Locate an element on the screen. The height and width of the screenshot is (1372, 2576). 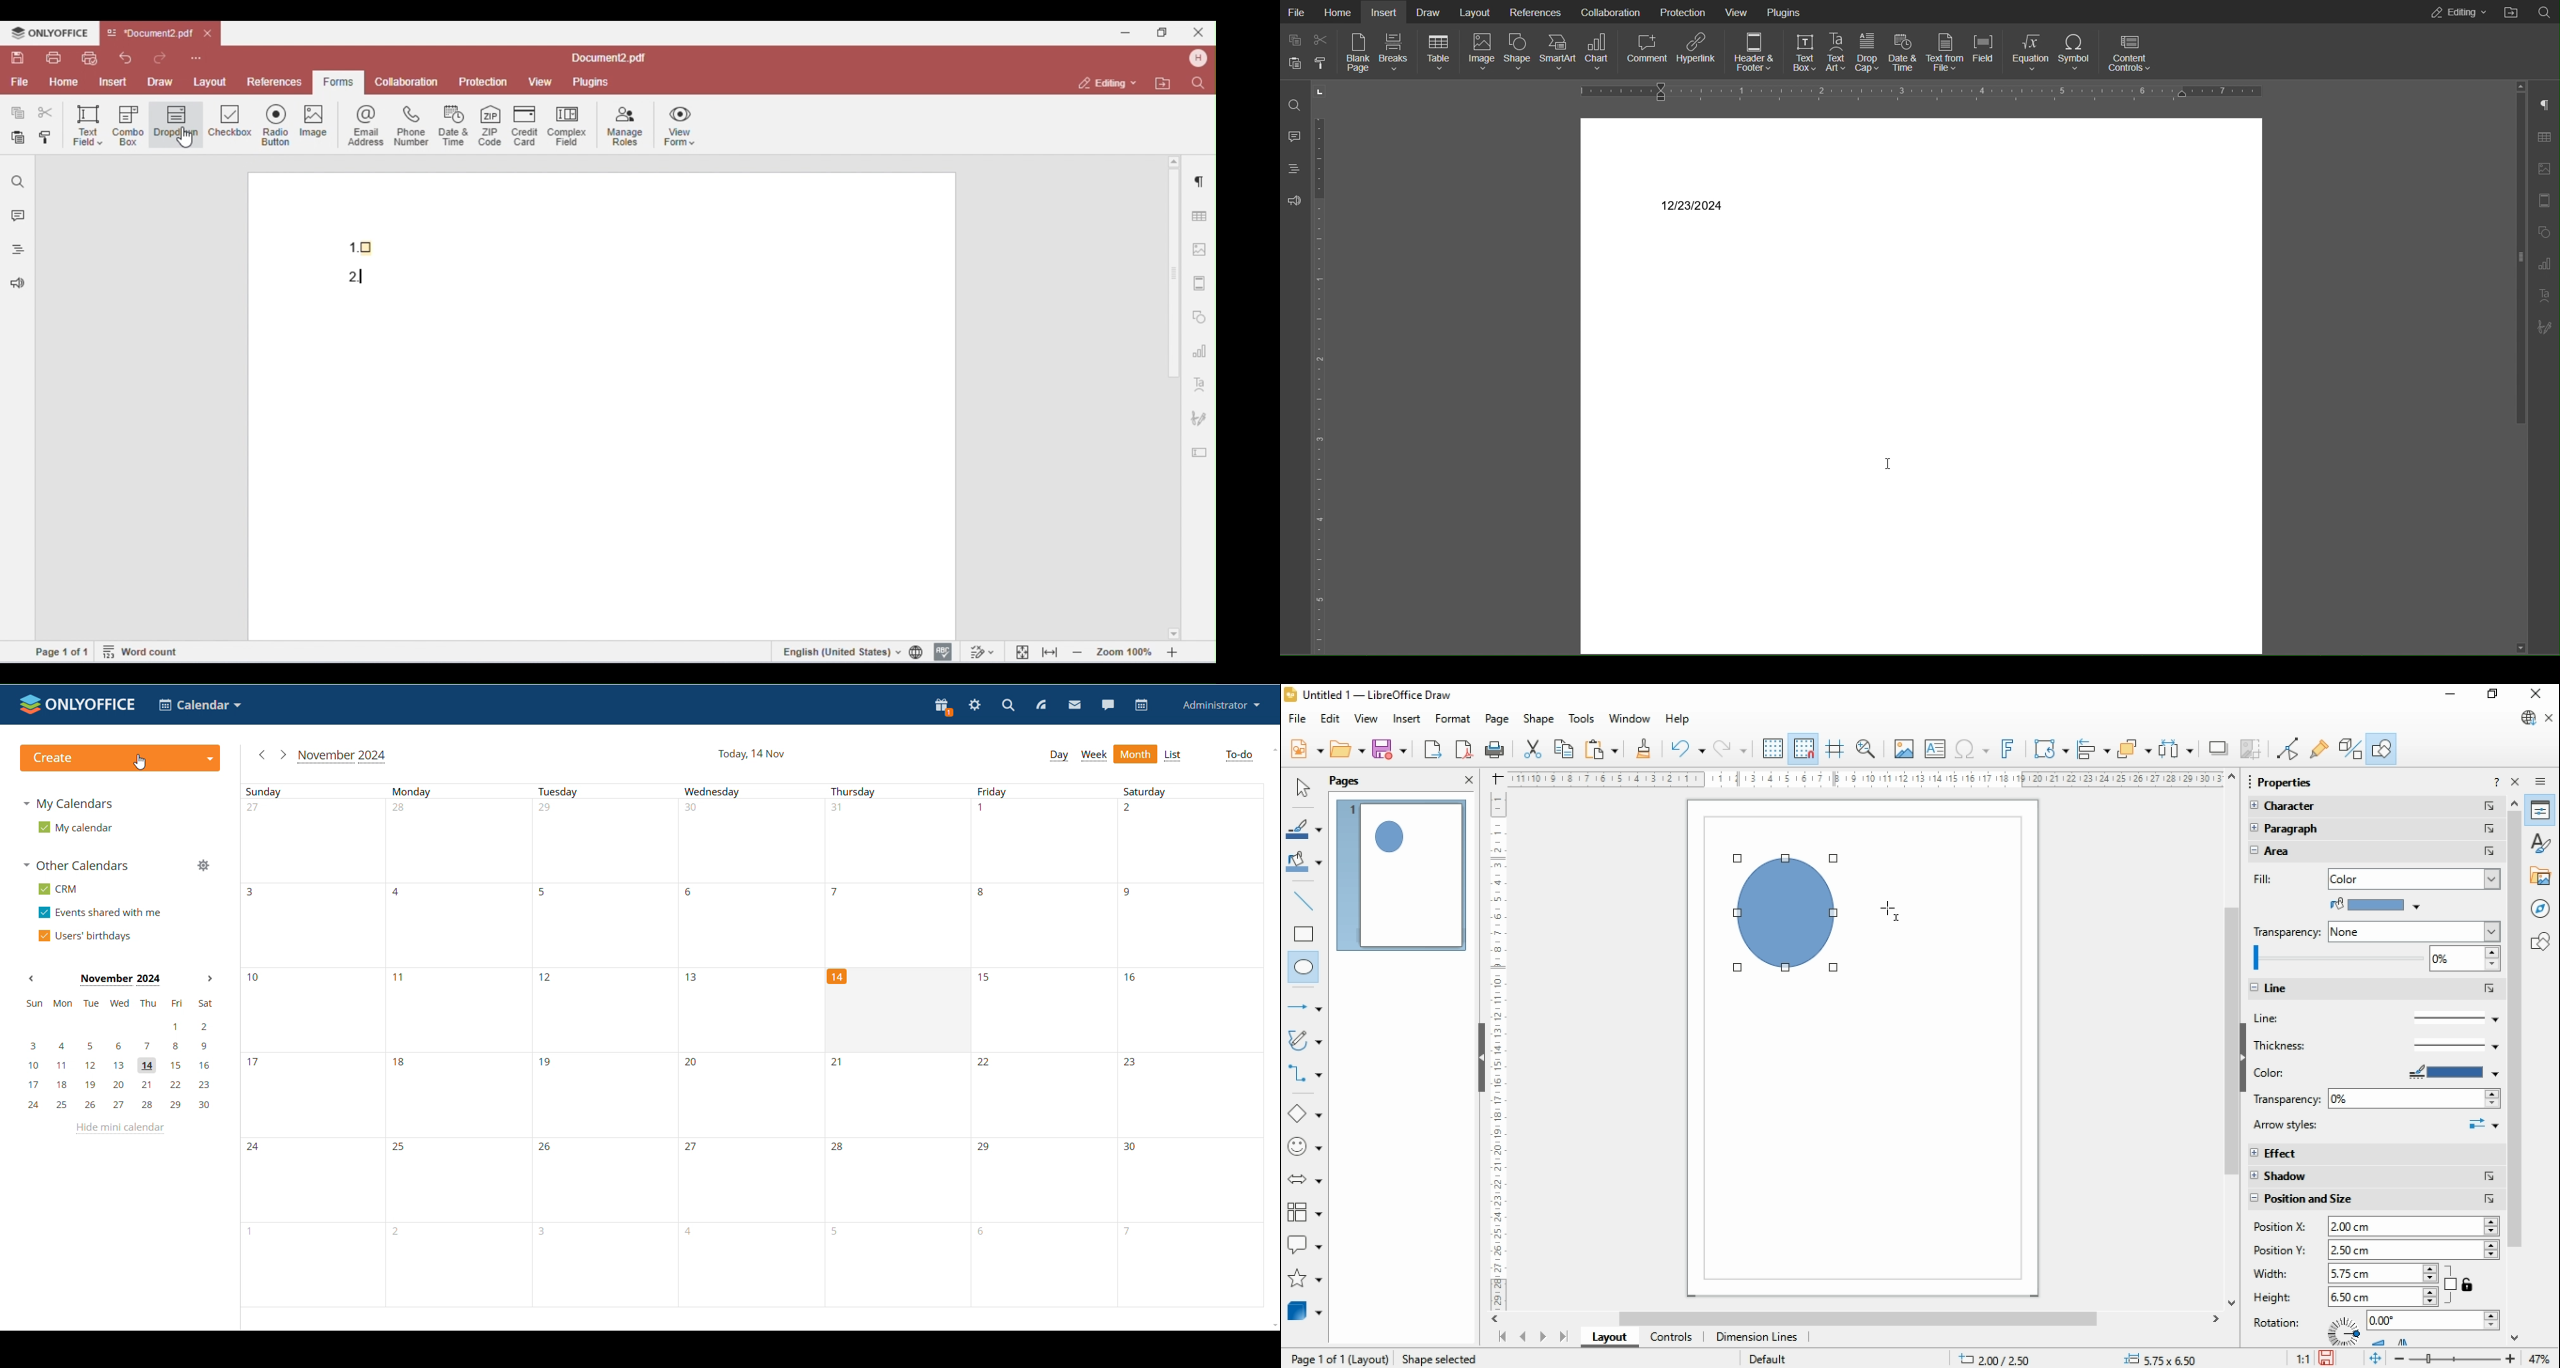
hide is located at coordinates (2242, 1058).